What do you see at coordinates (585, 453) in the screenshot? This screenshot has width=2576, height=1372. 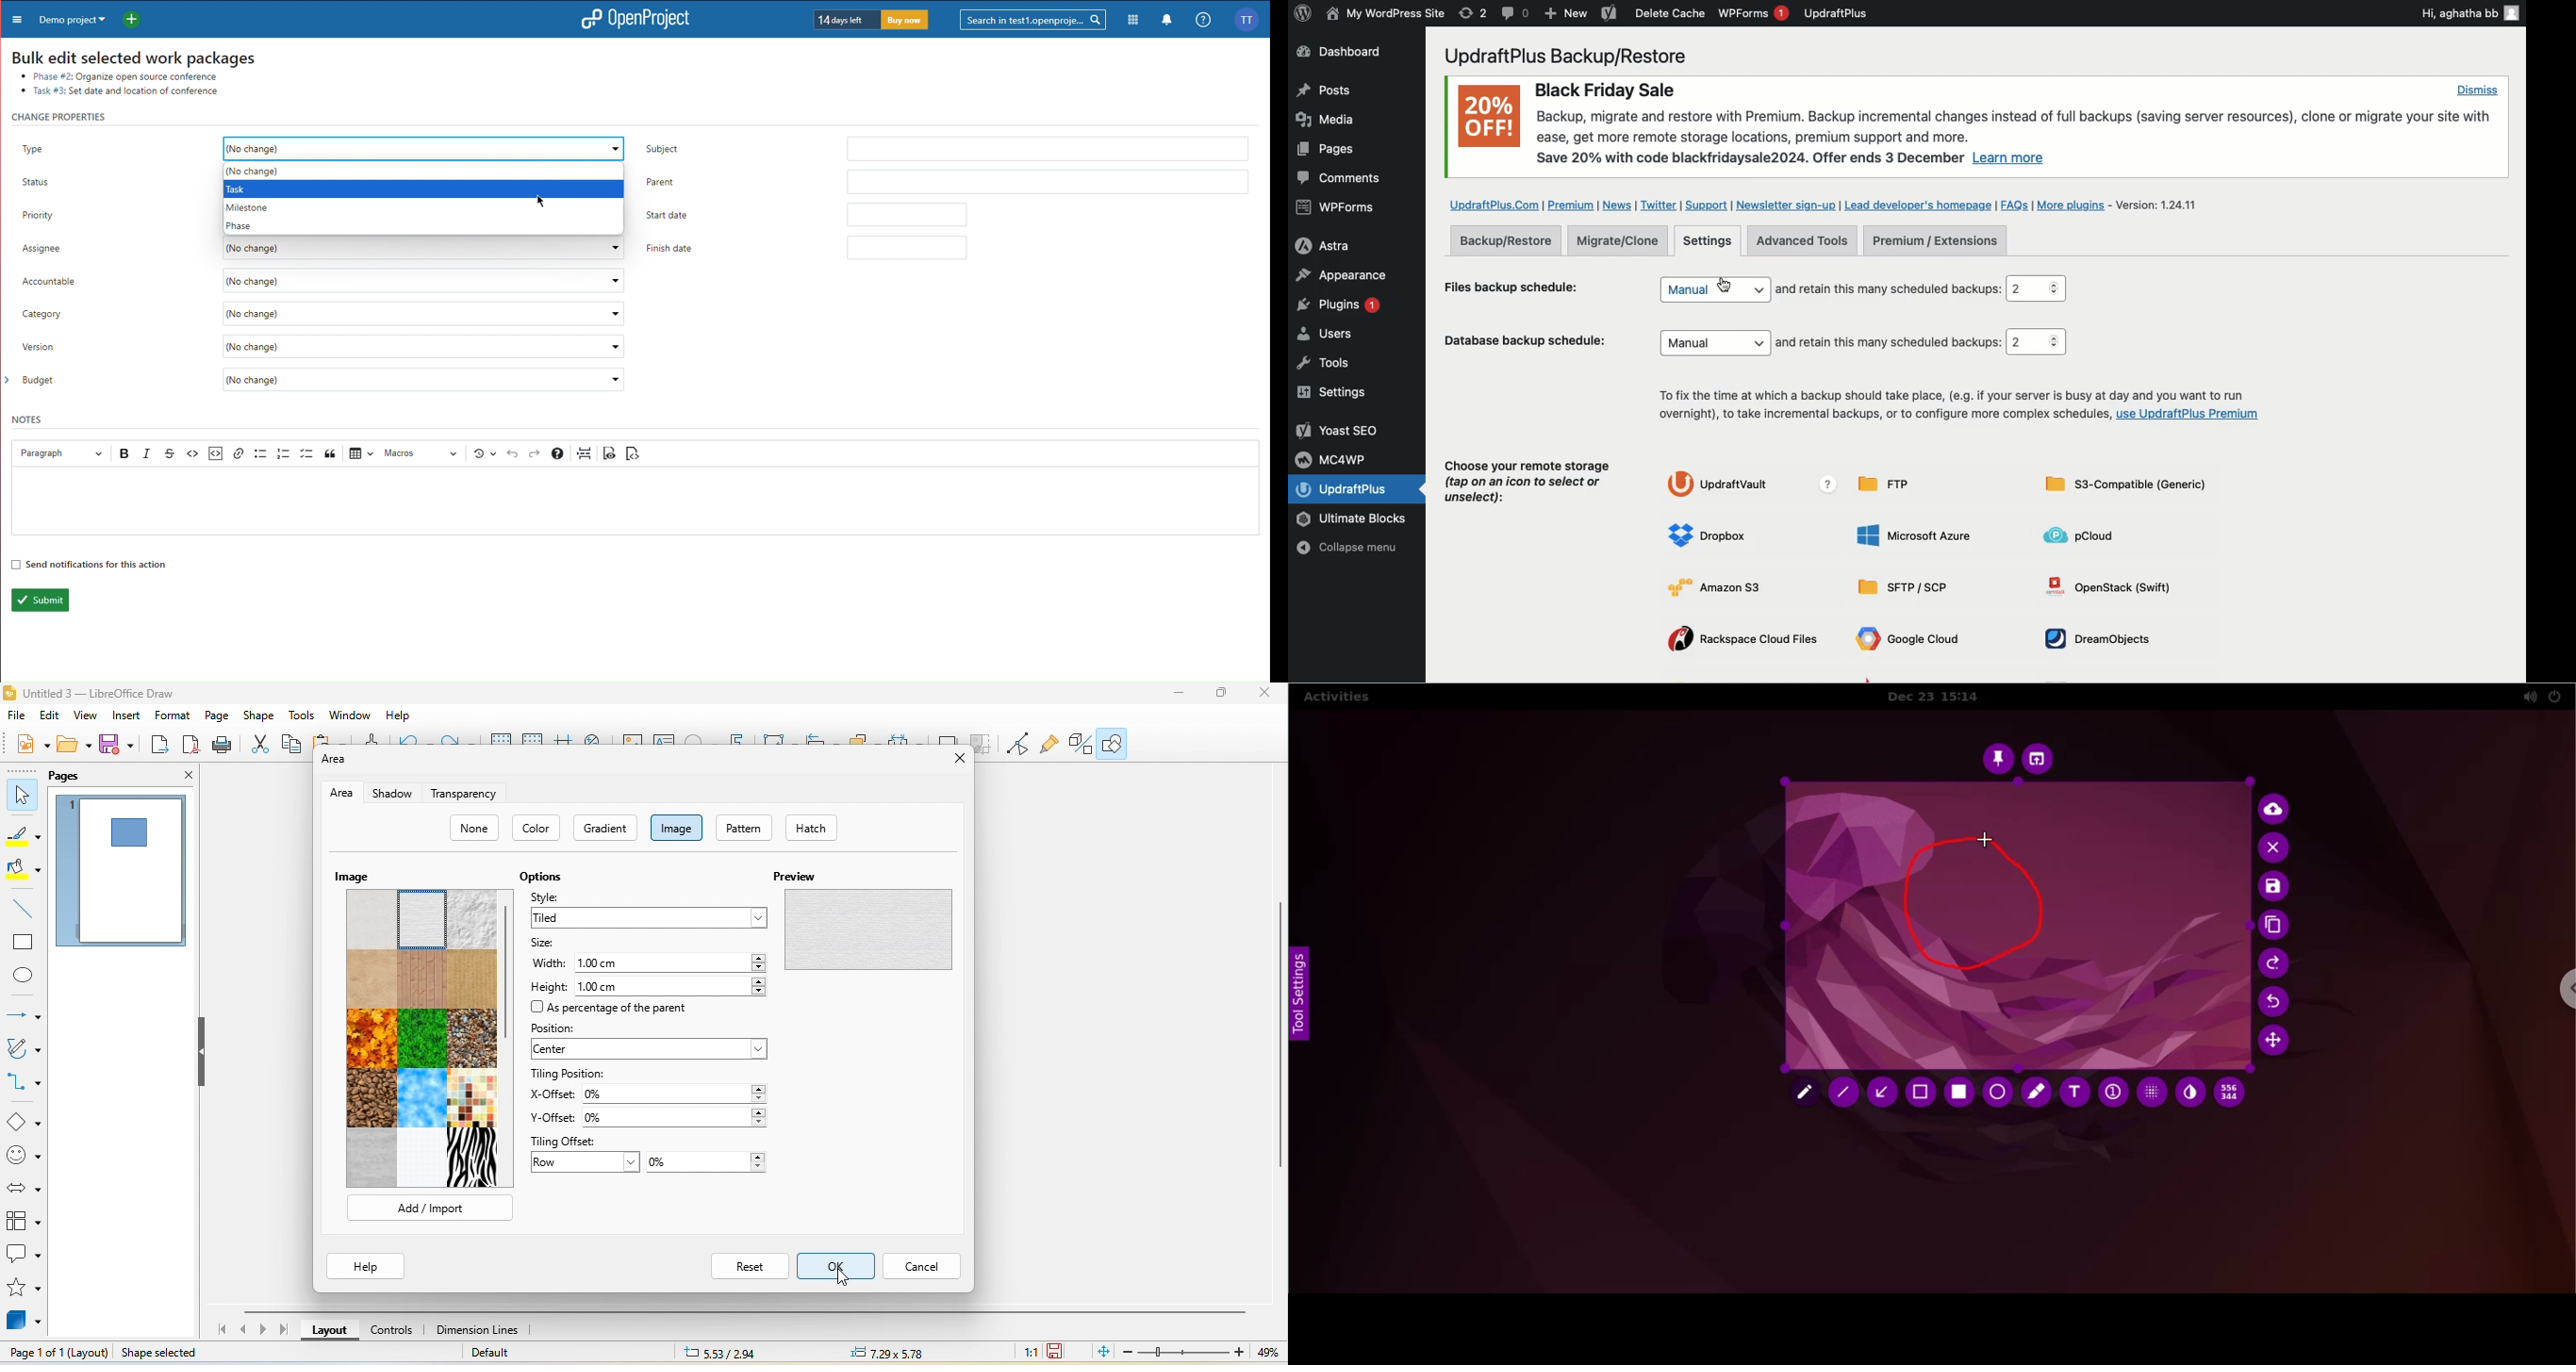 I see `Page break` at bounding box center [585, 453].